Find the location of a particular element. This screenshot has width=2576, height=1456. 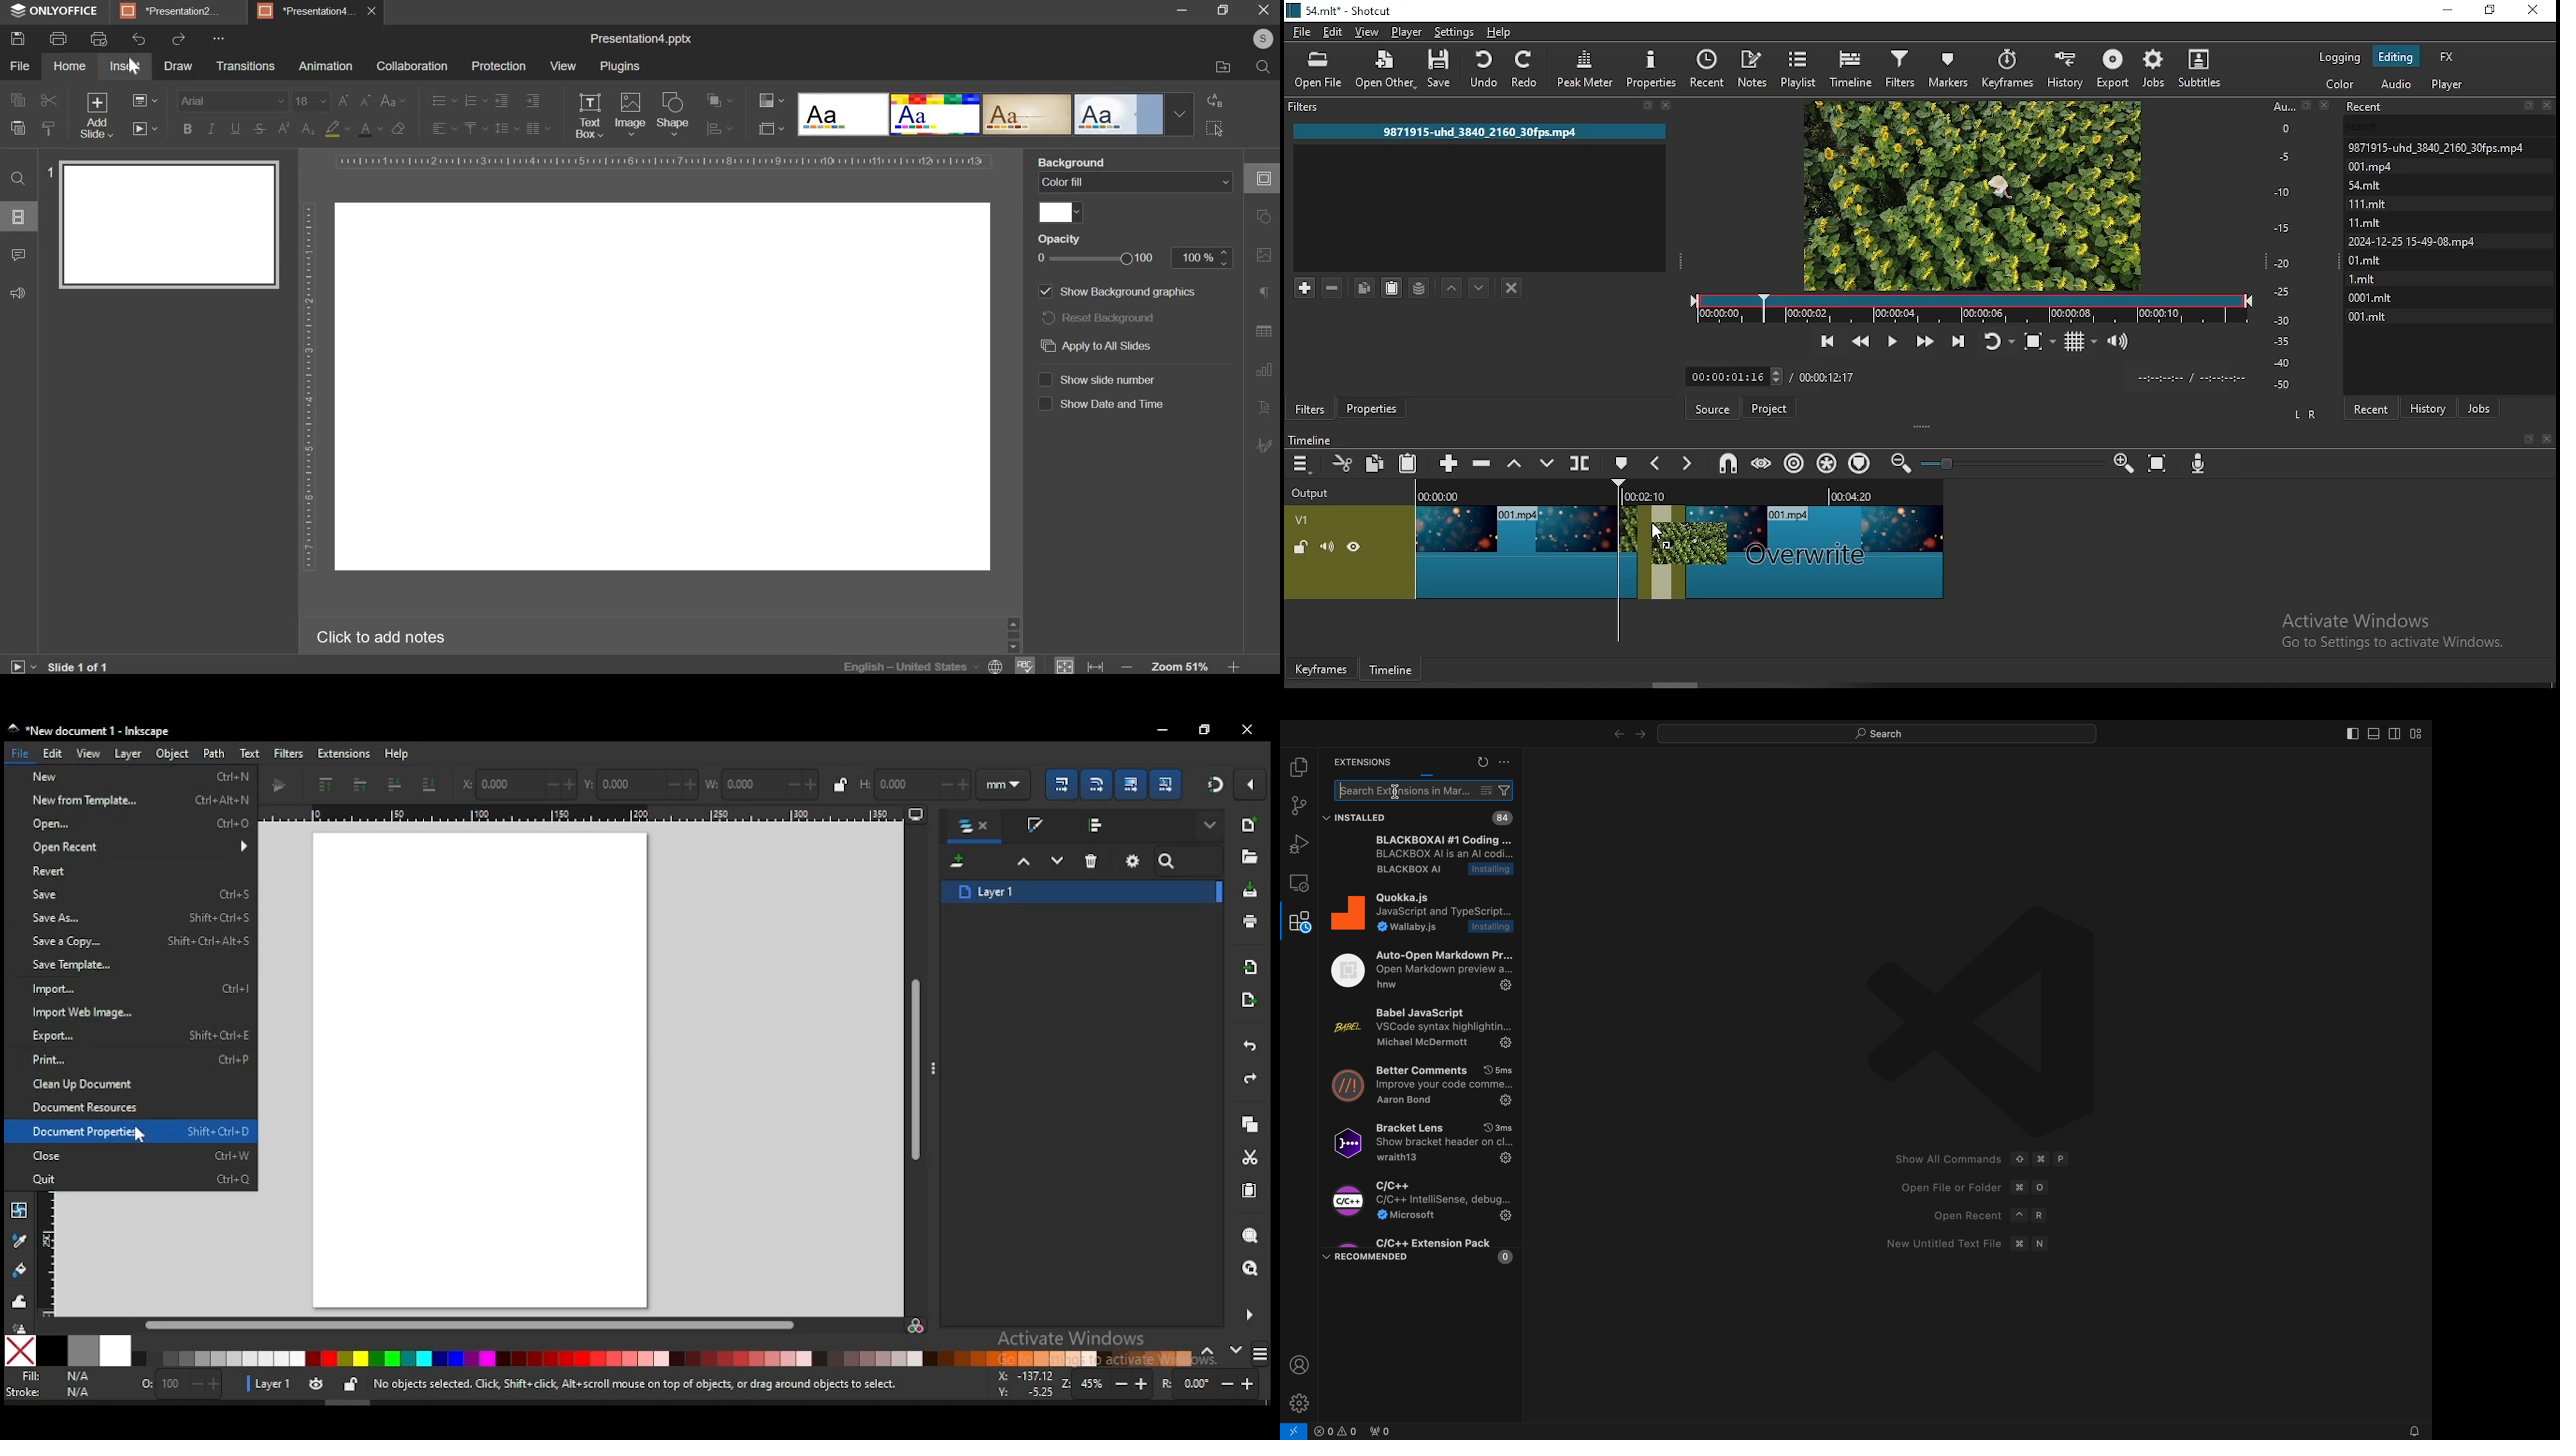

Presentation2 is located at coordinates (174, 10).